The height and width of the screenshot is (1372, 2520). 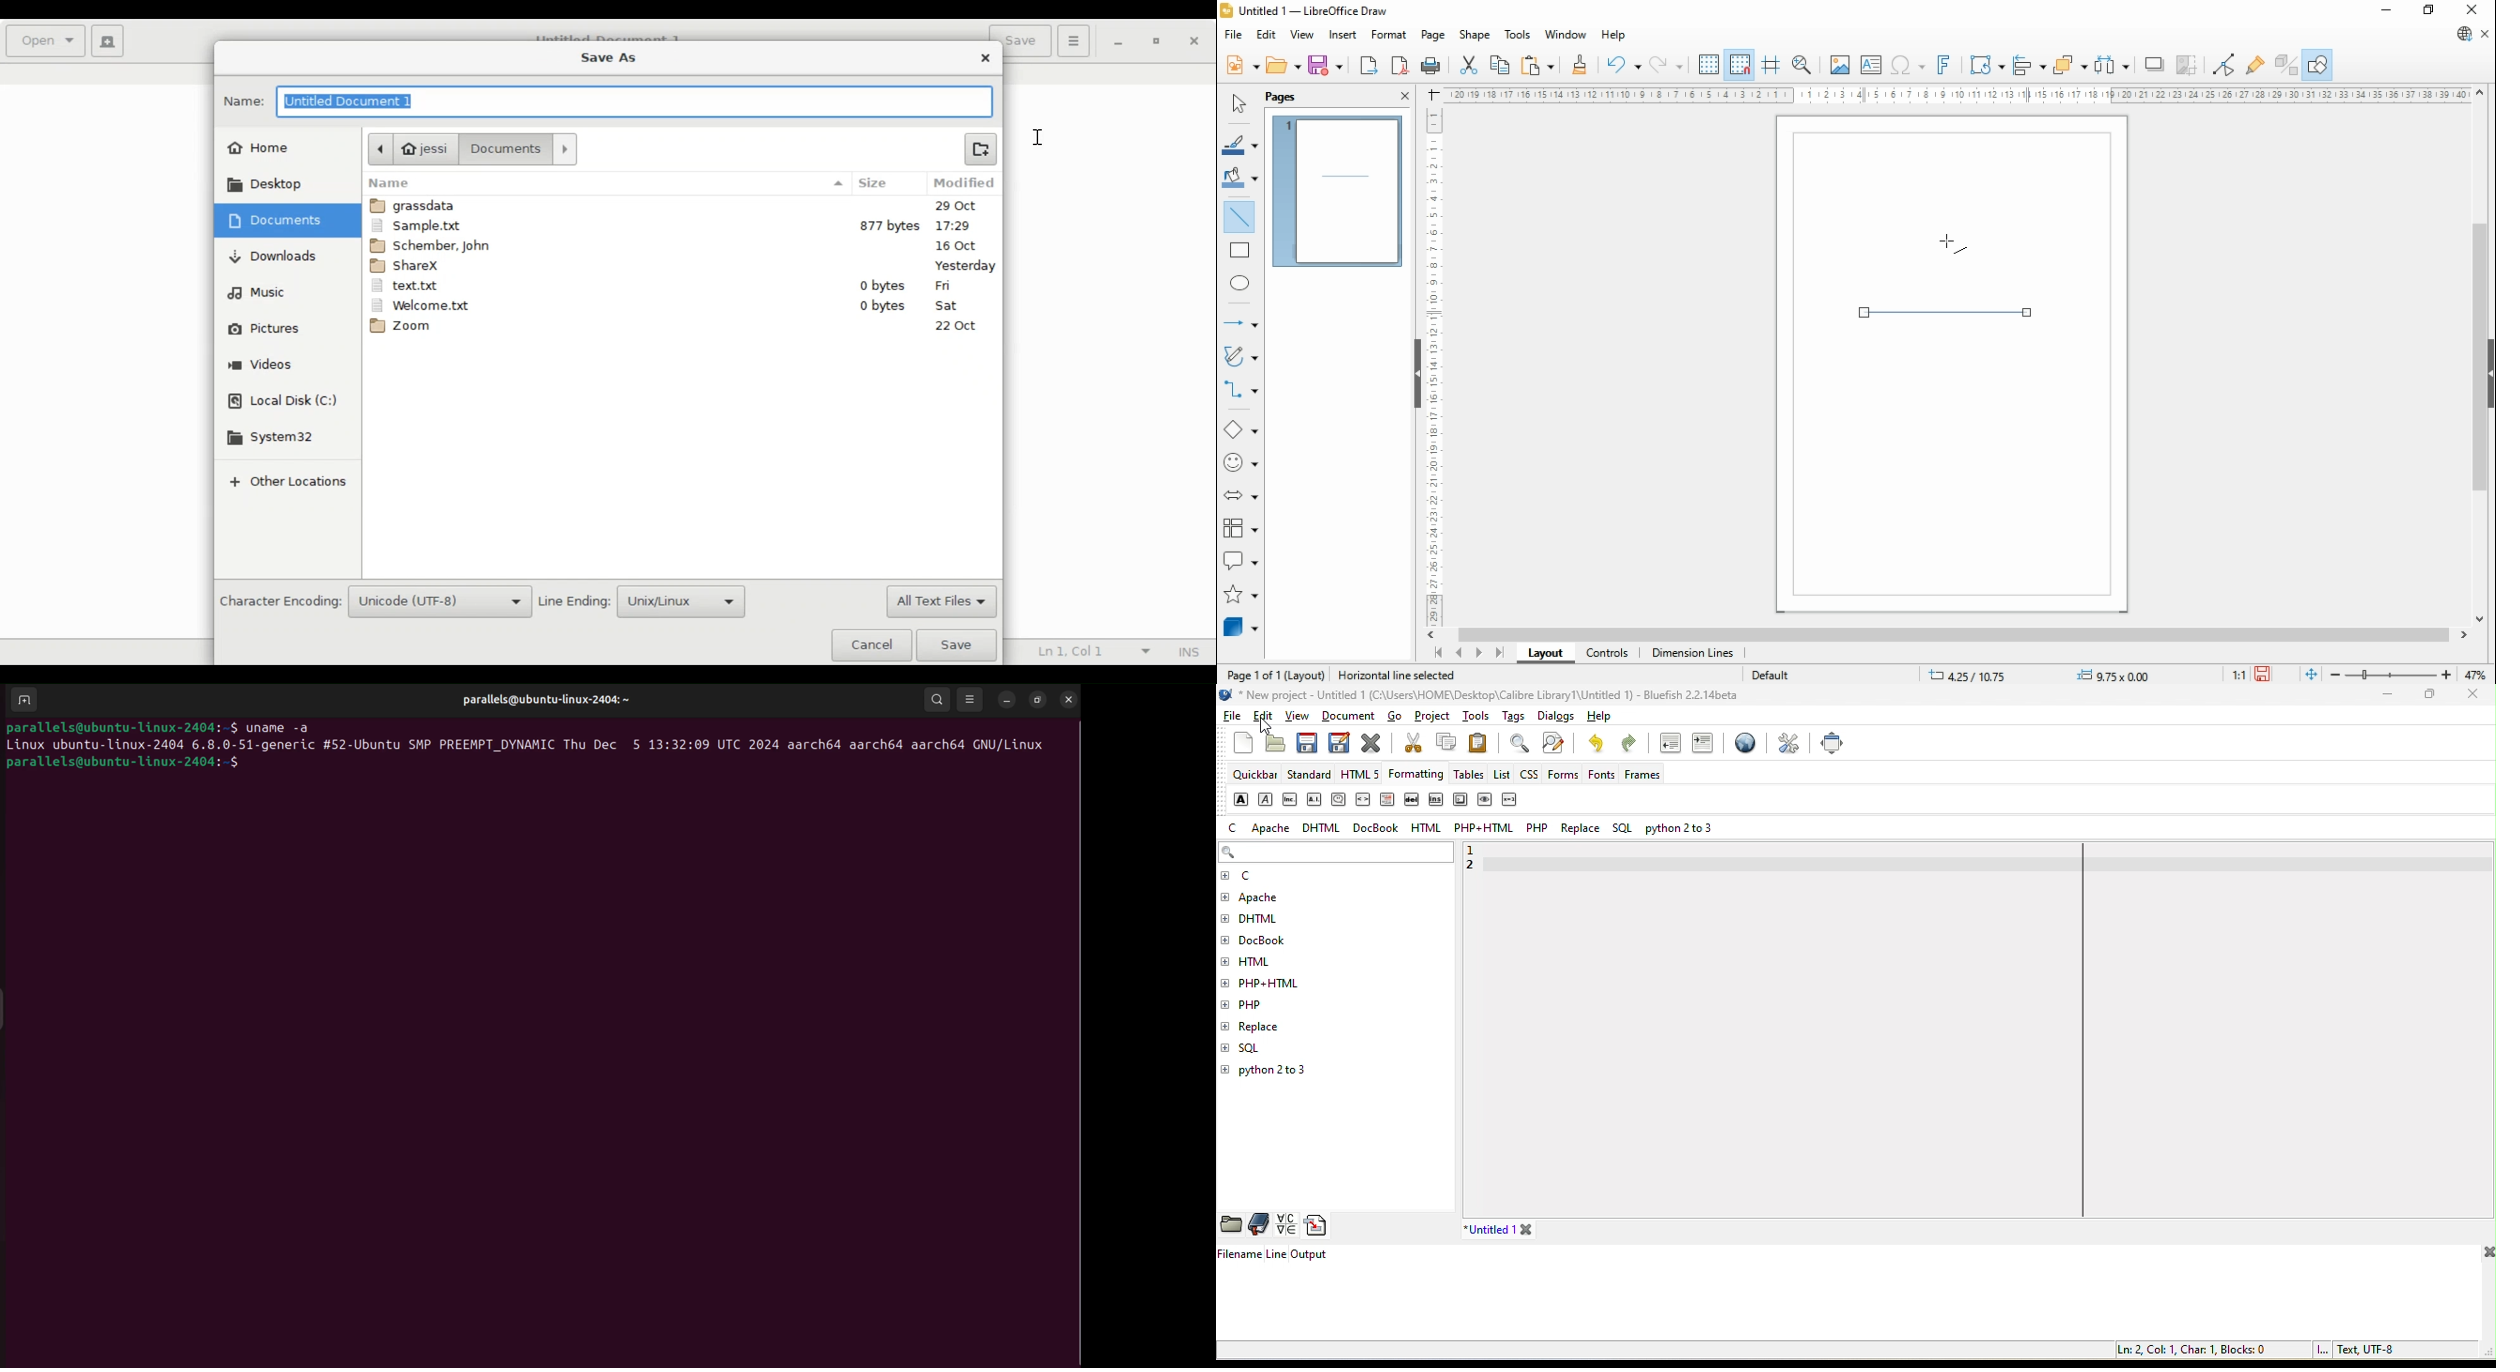 I want to click on dialogs, so click(x=1552, y=718).